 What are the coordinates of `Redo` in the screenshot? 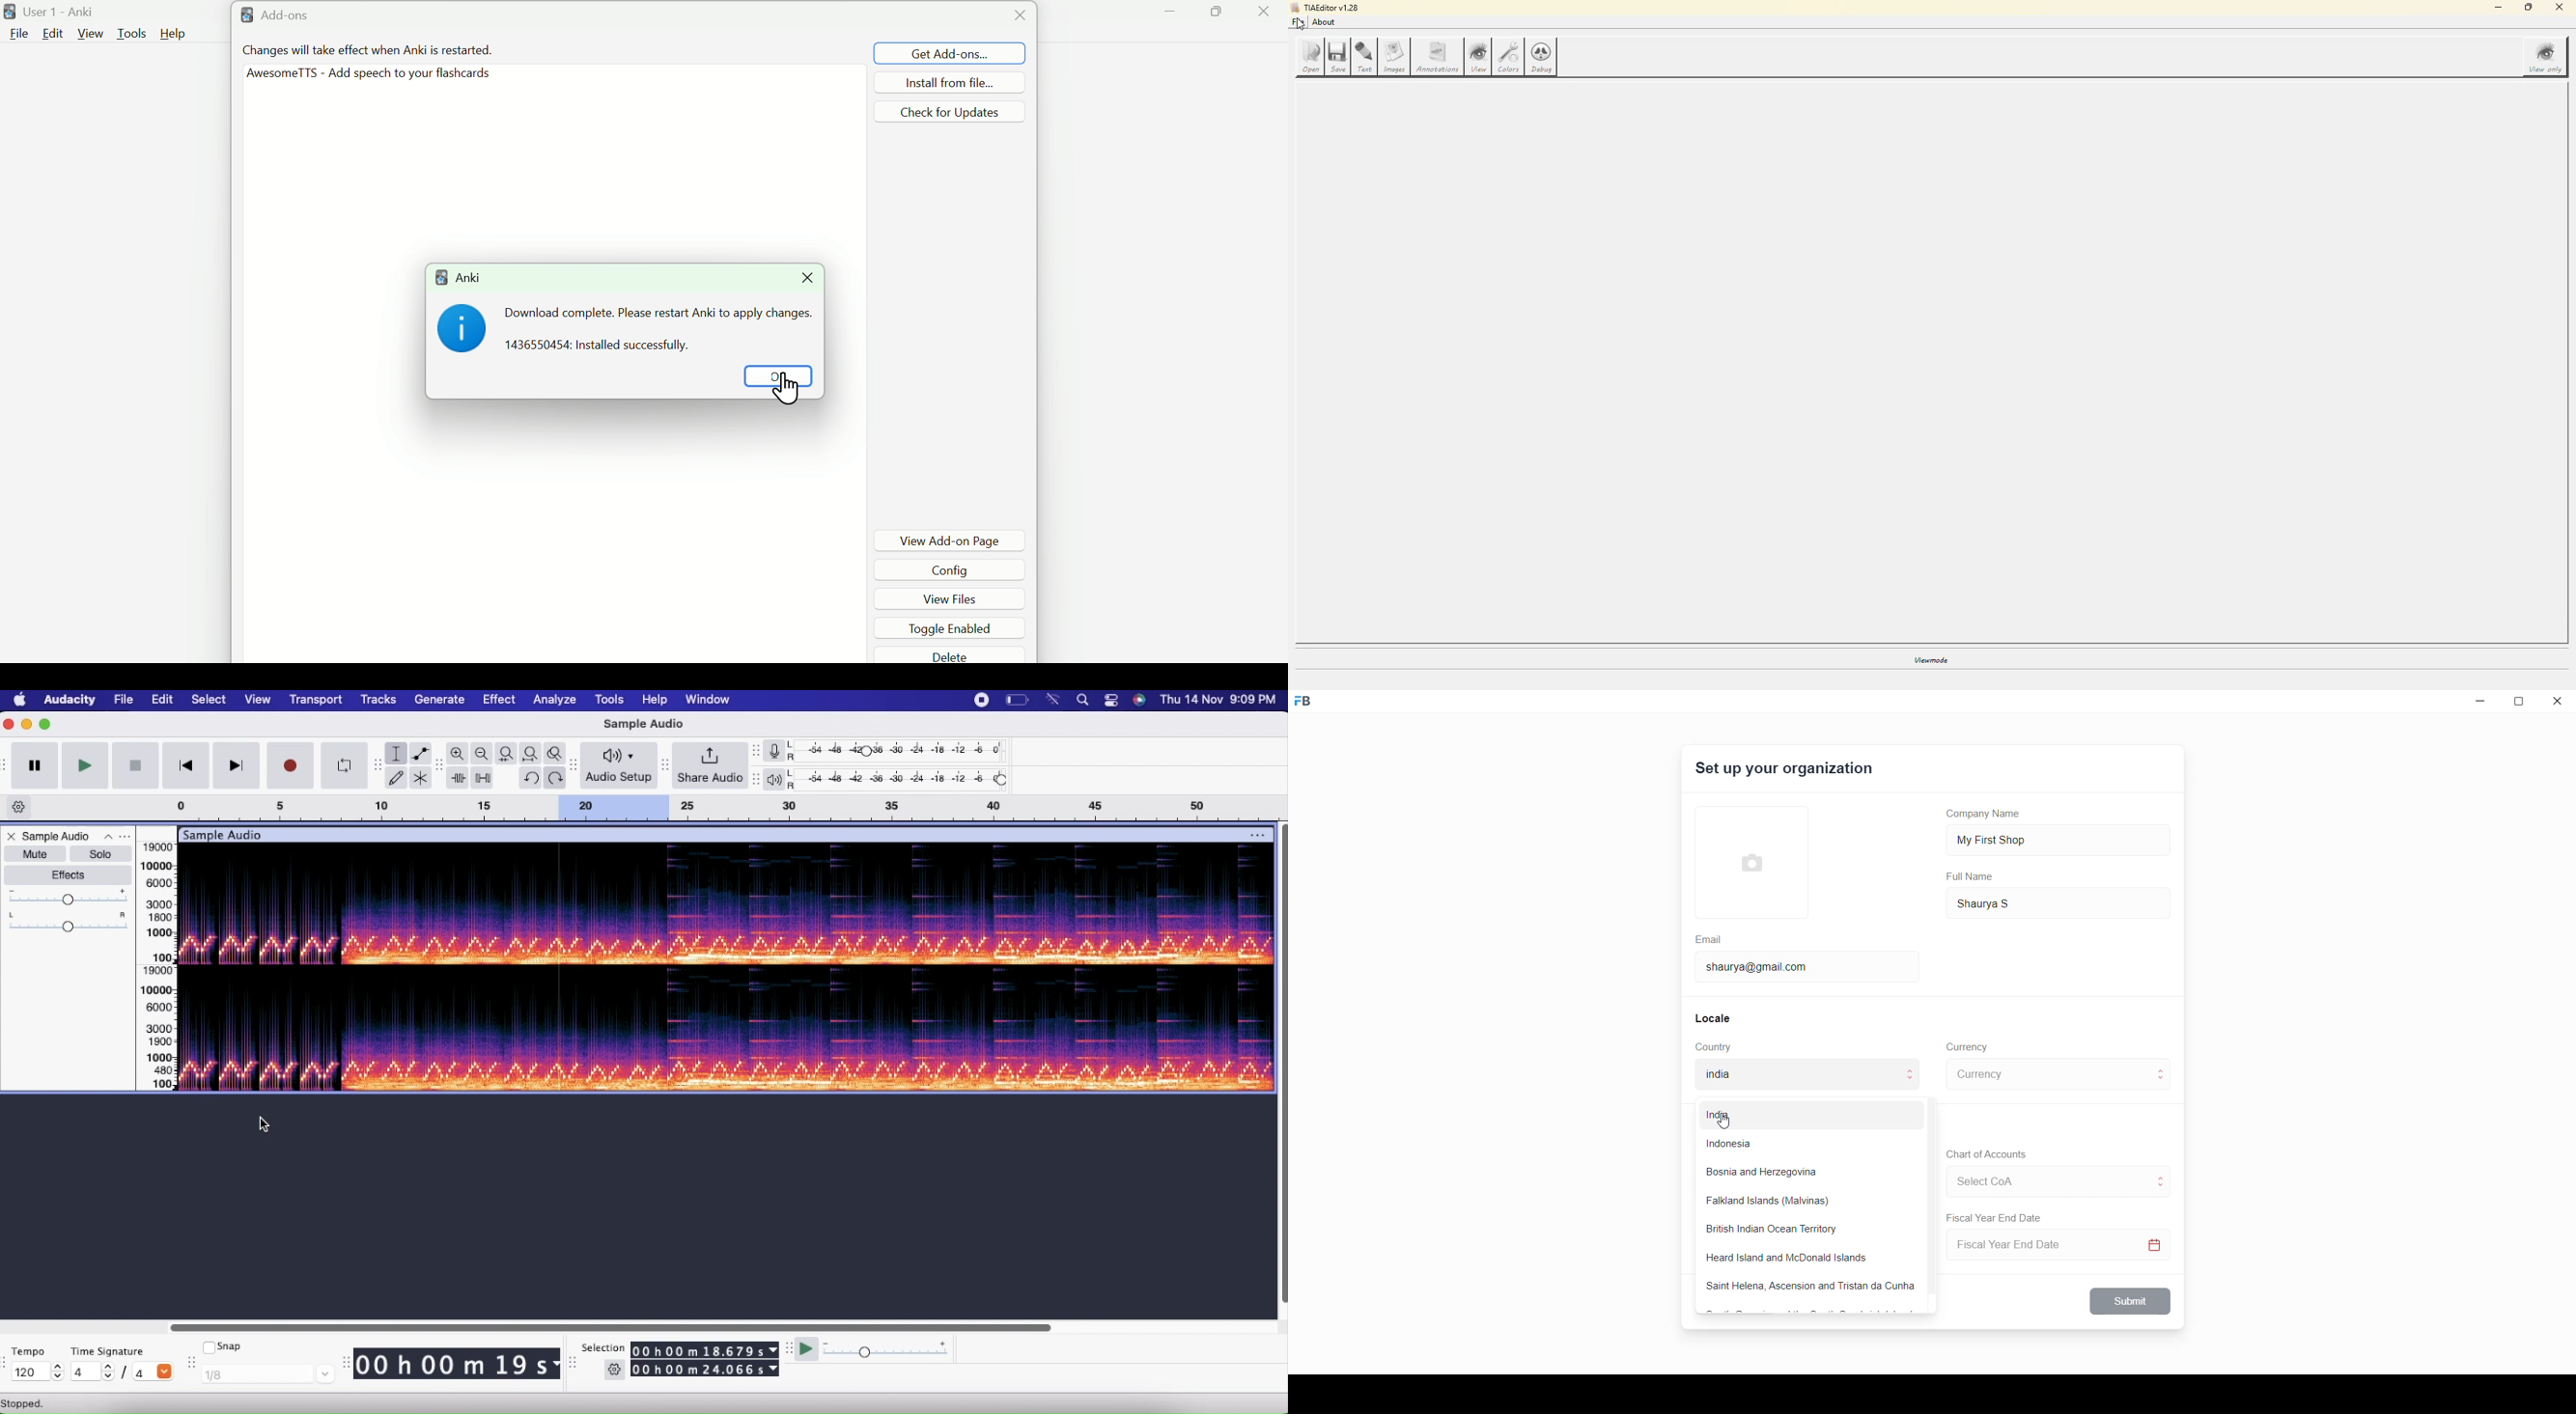 It's located at (556, 778).